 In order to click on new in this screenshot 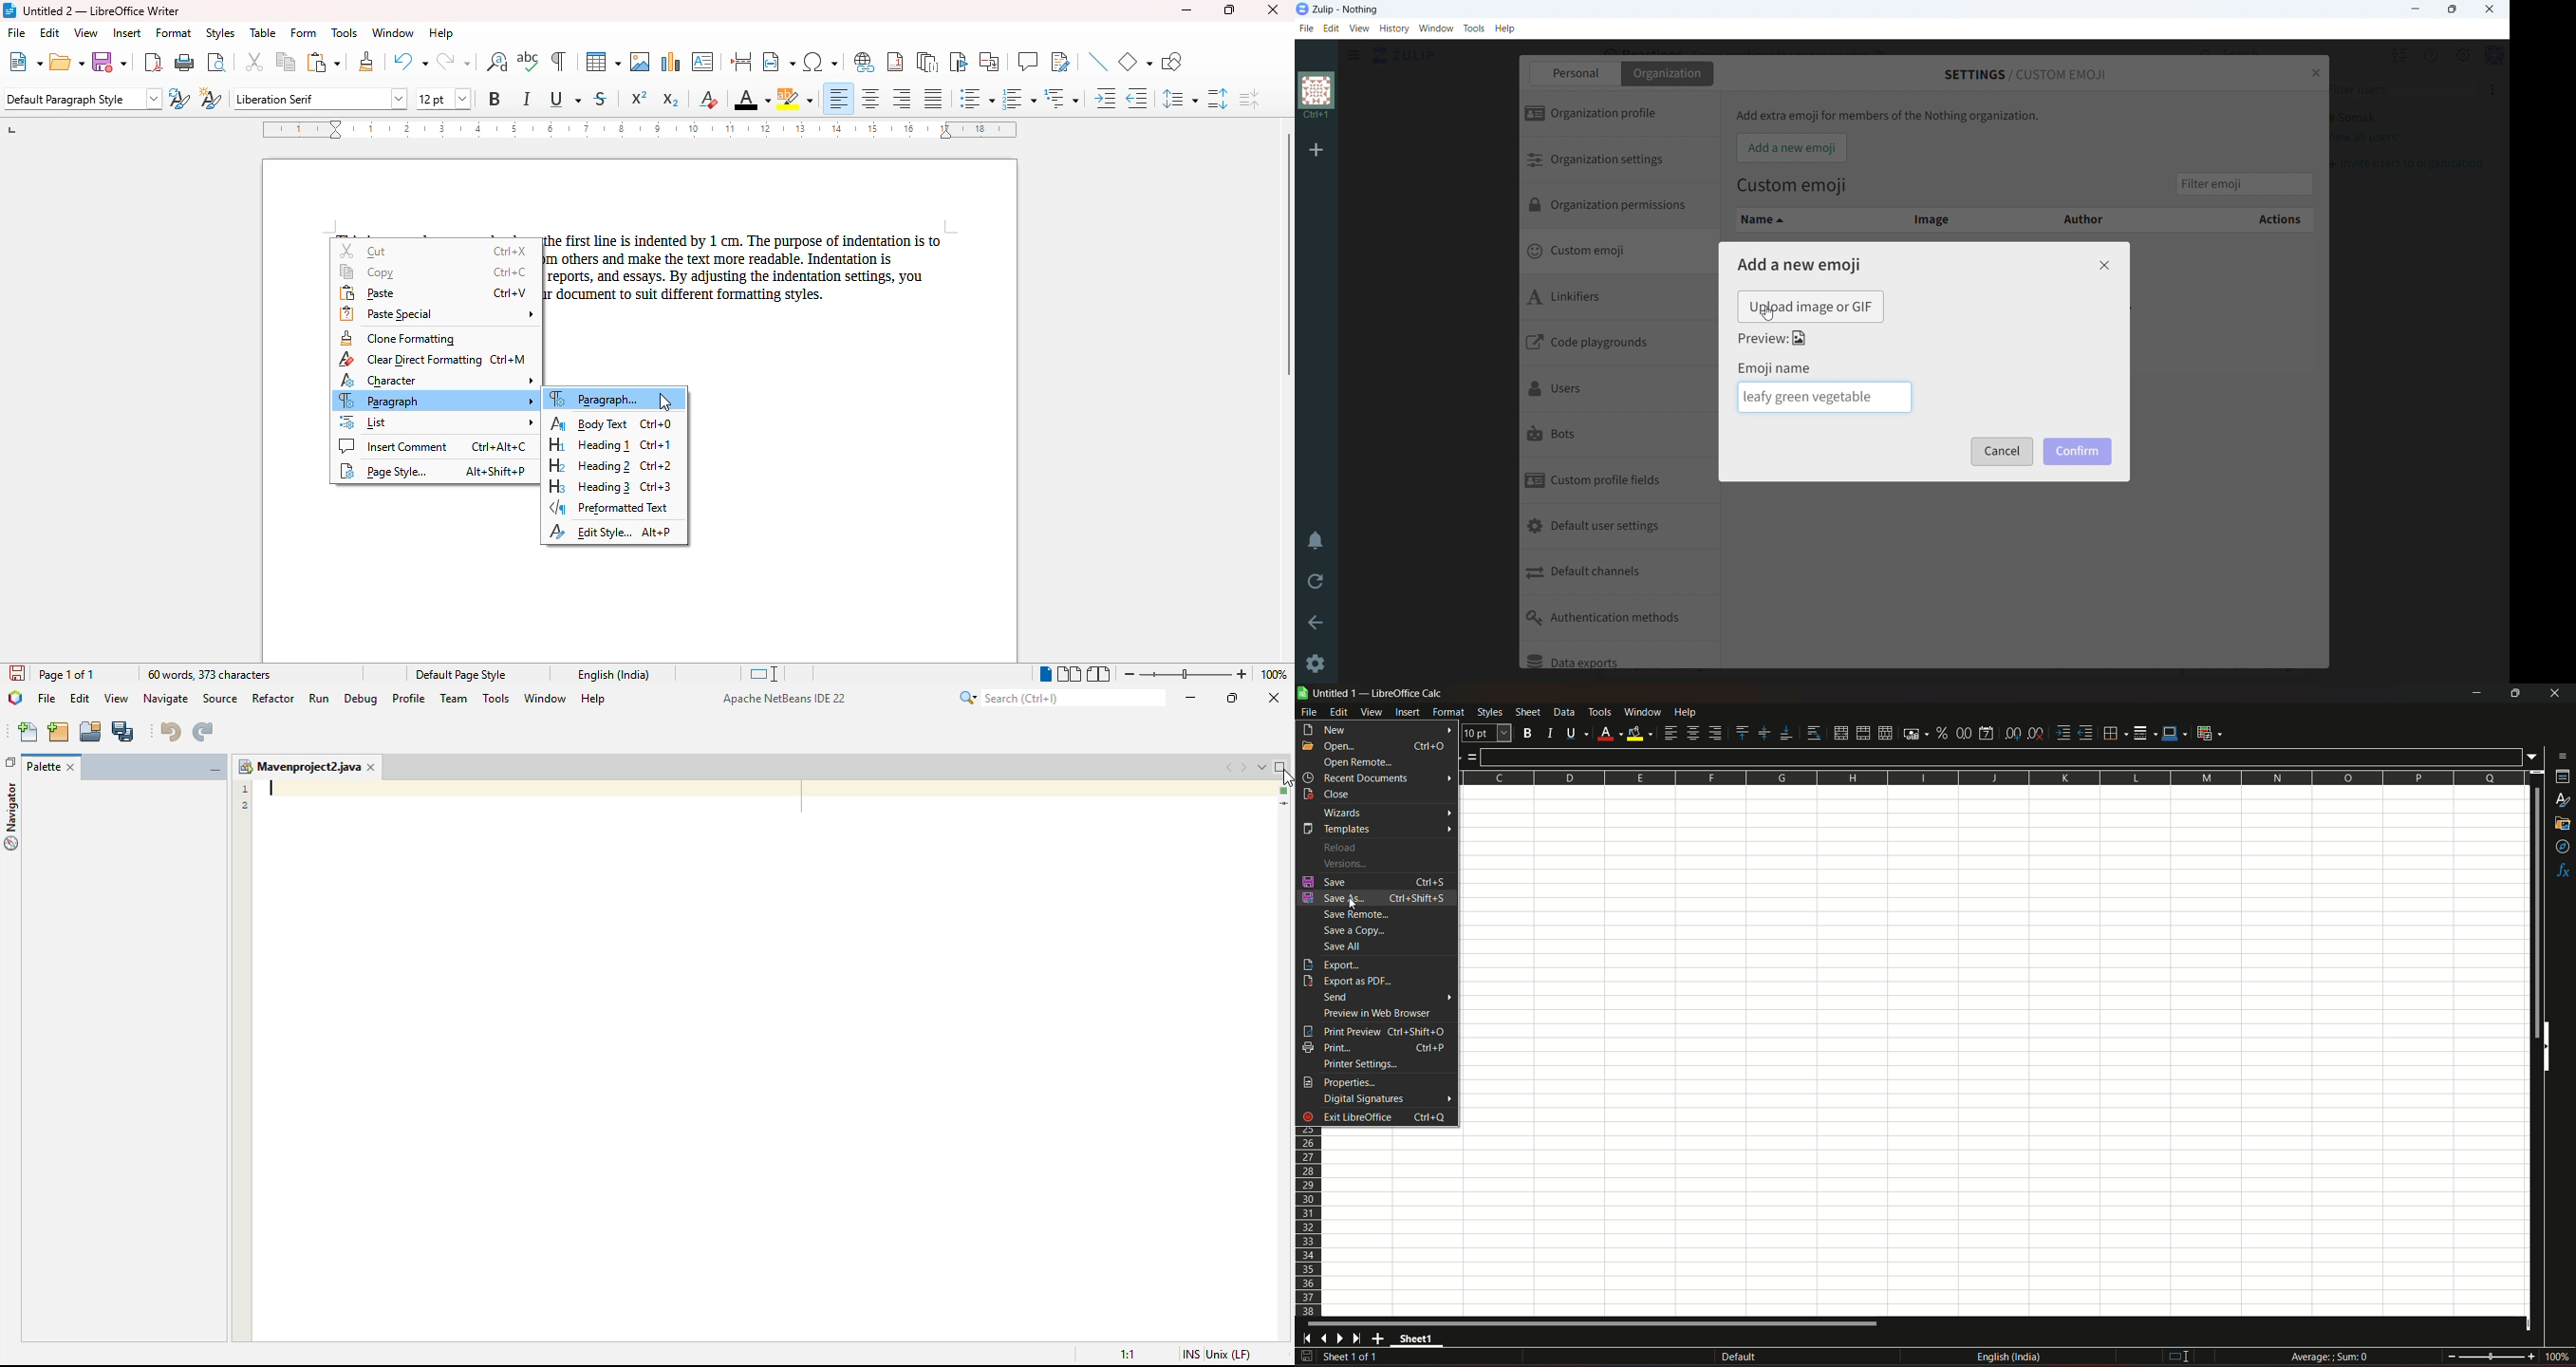, I will do `click(1376, 730)`.